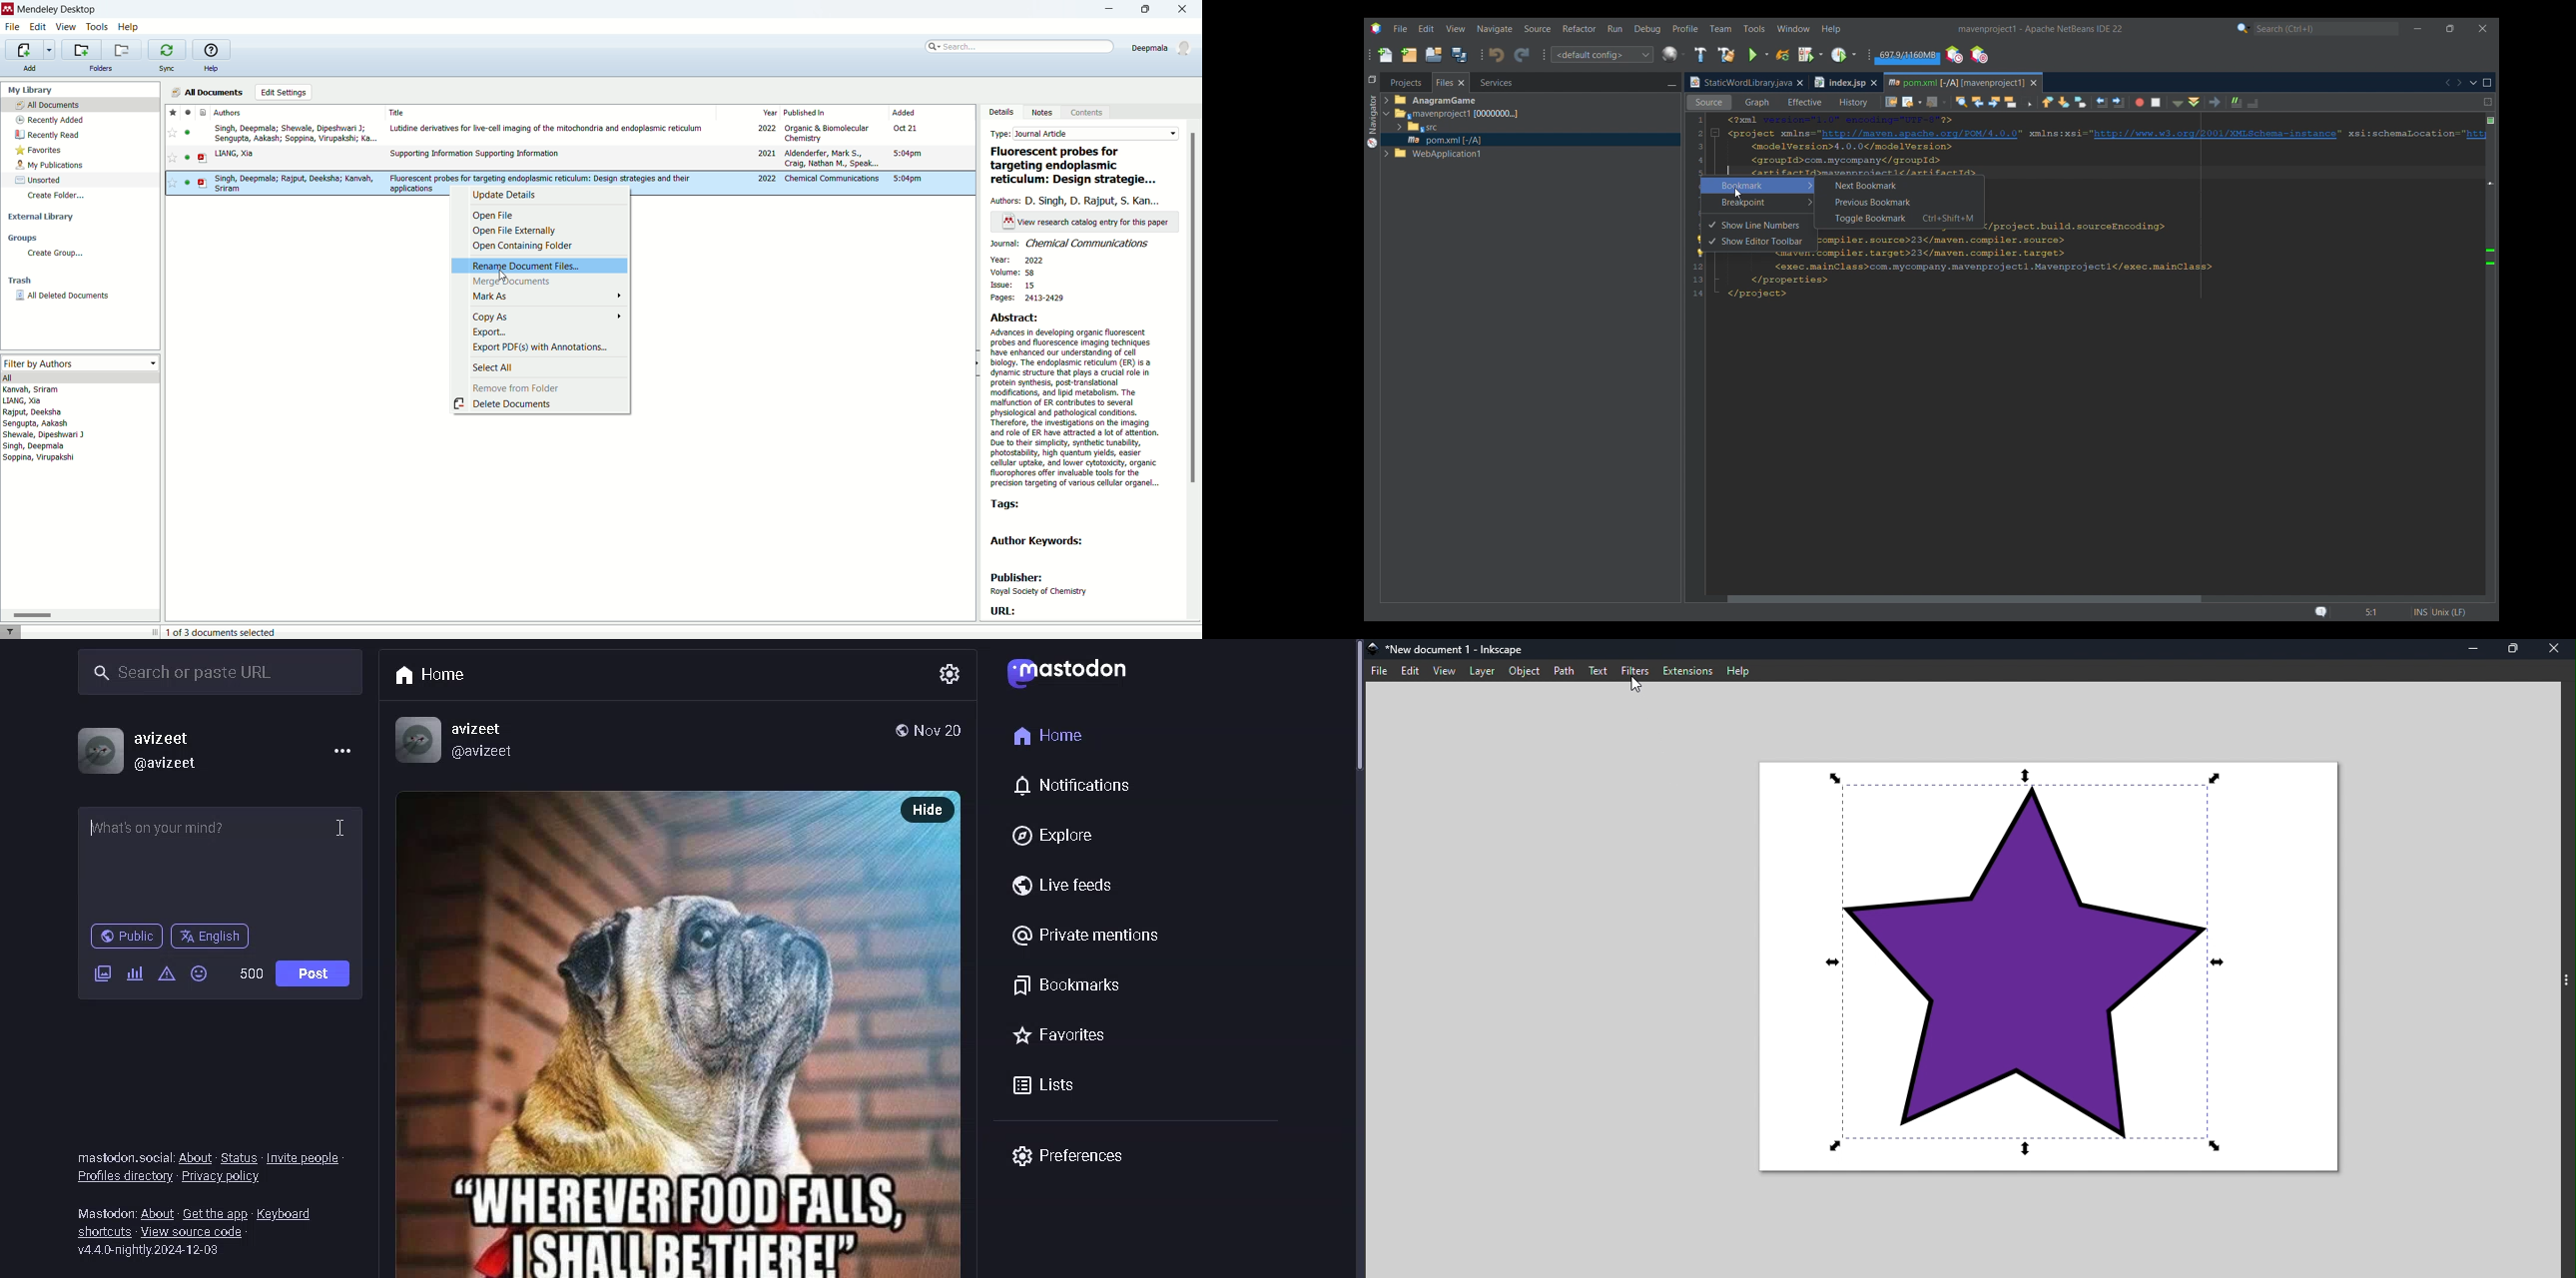 The width and height of the screenshot is (2576, 1288). I want to click on Clean and build main project, so click(1727, 55).